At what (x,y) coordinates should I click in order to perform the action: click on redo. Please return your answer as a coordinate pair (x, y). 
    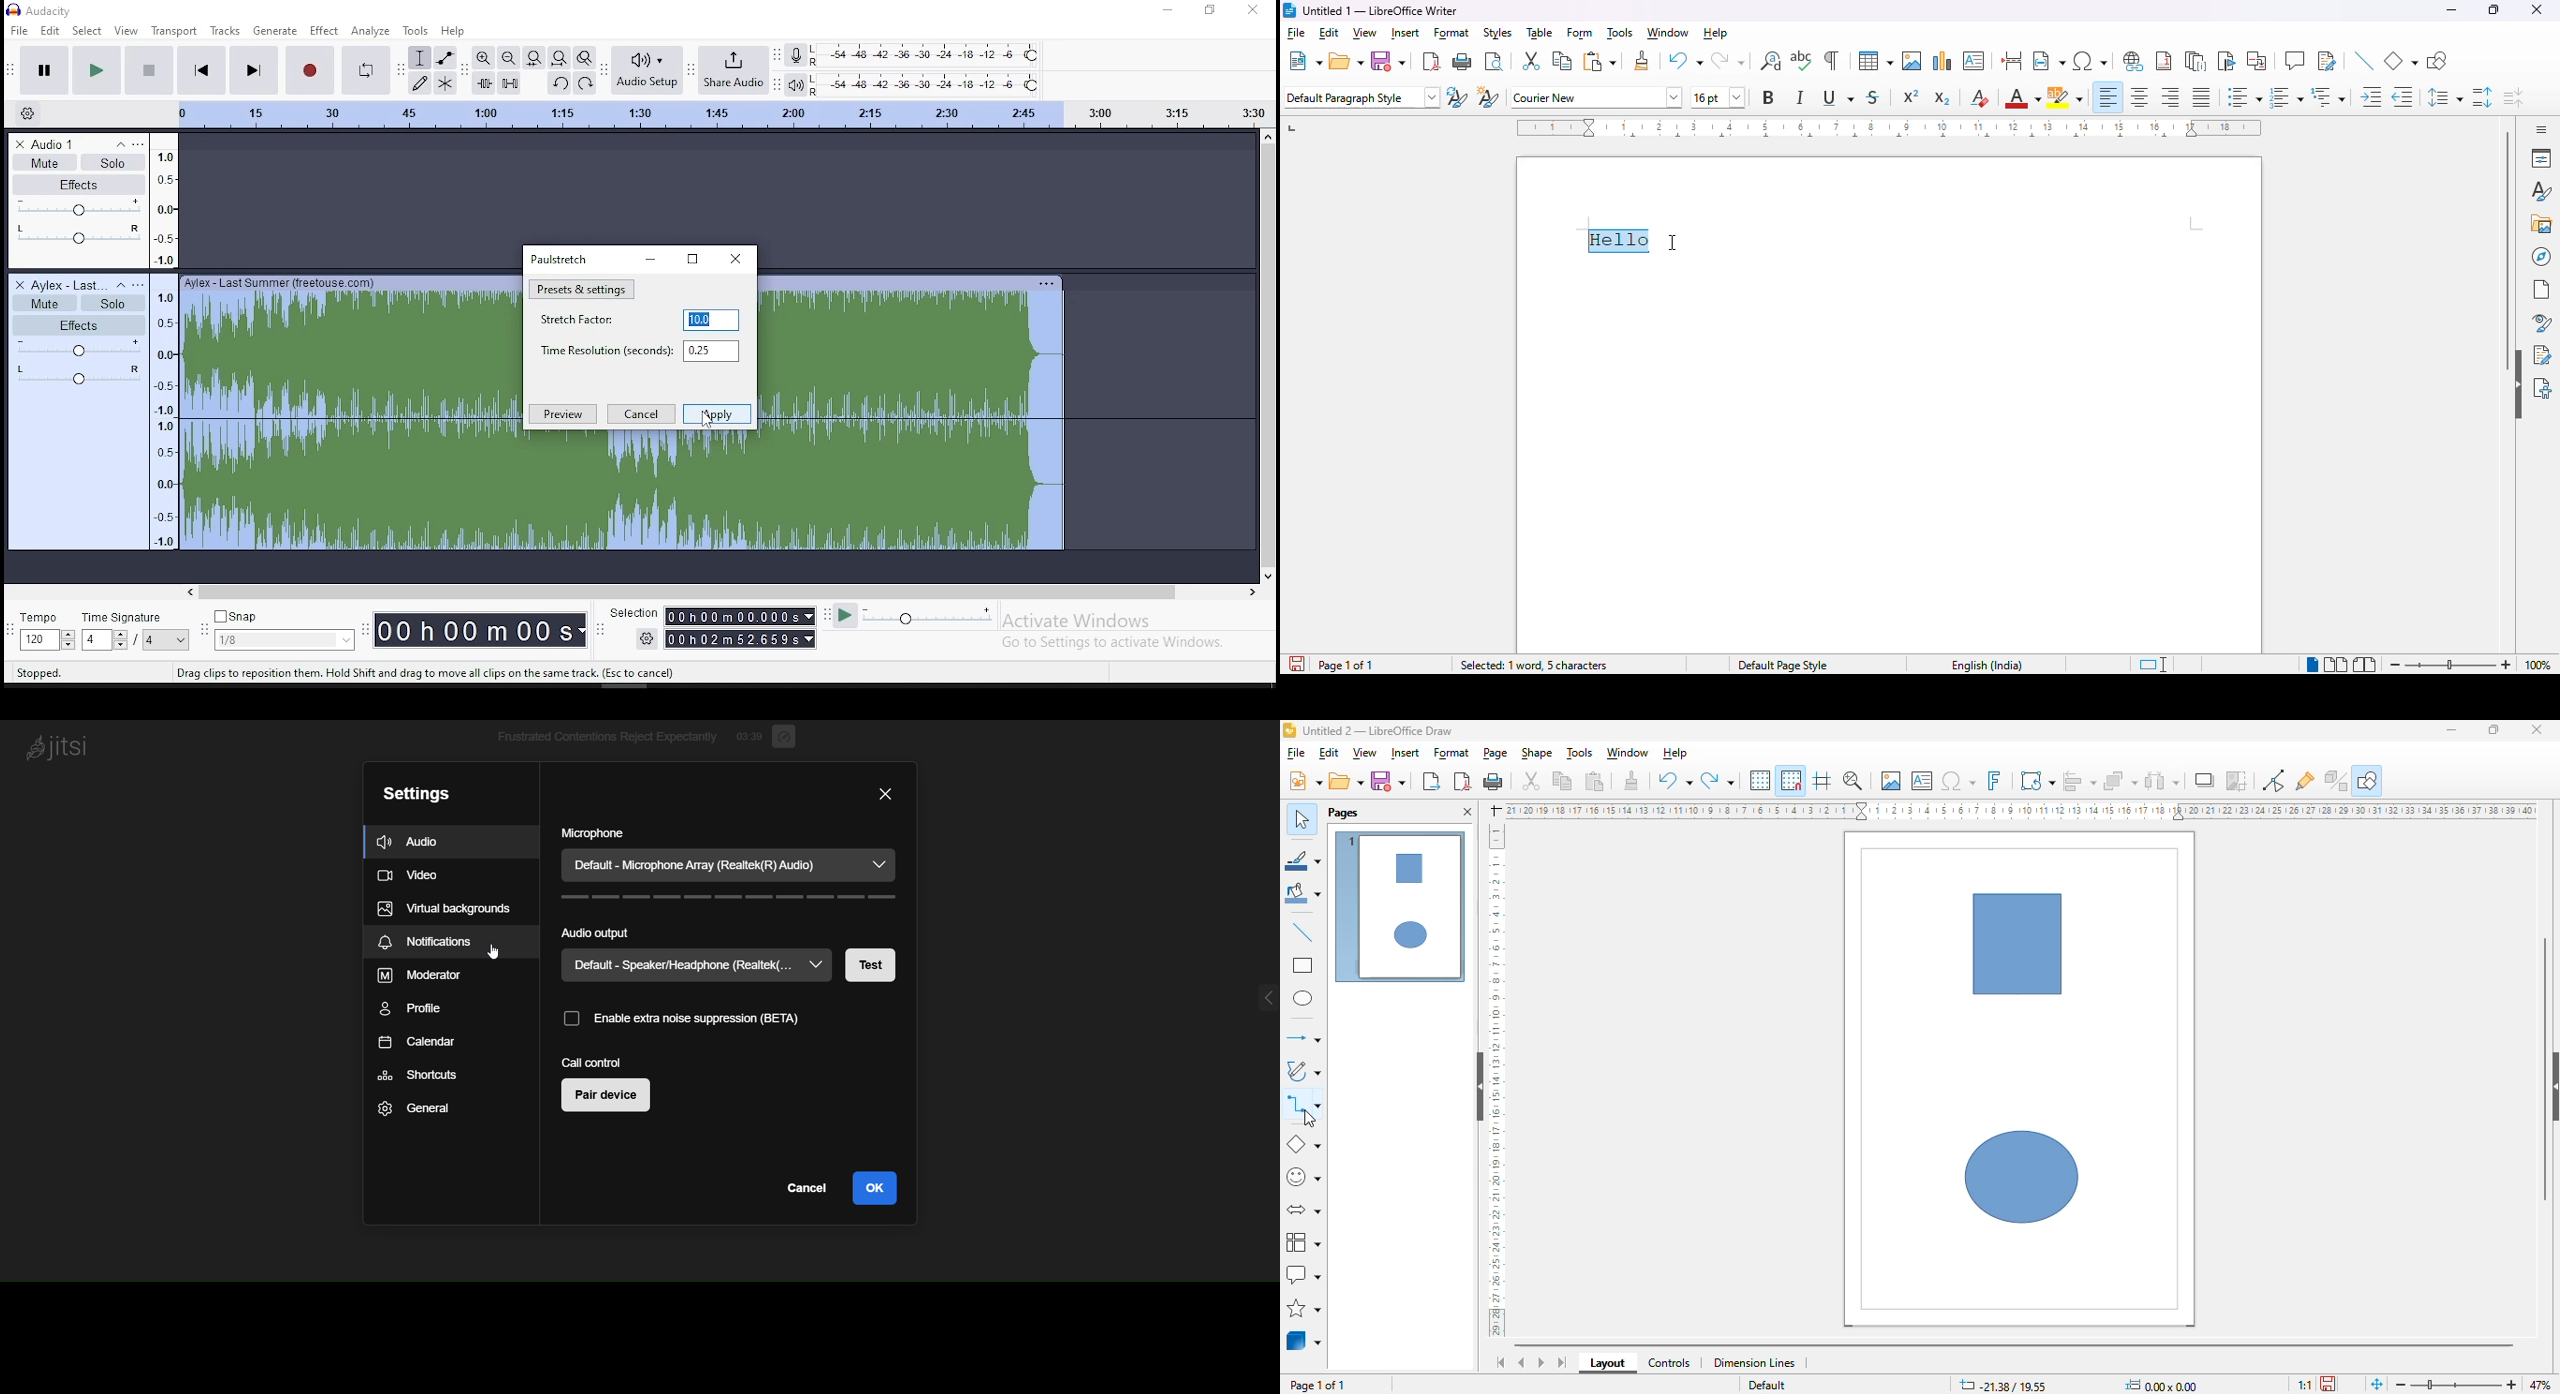
    Looking at the image, I should click on (1728, 61).